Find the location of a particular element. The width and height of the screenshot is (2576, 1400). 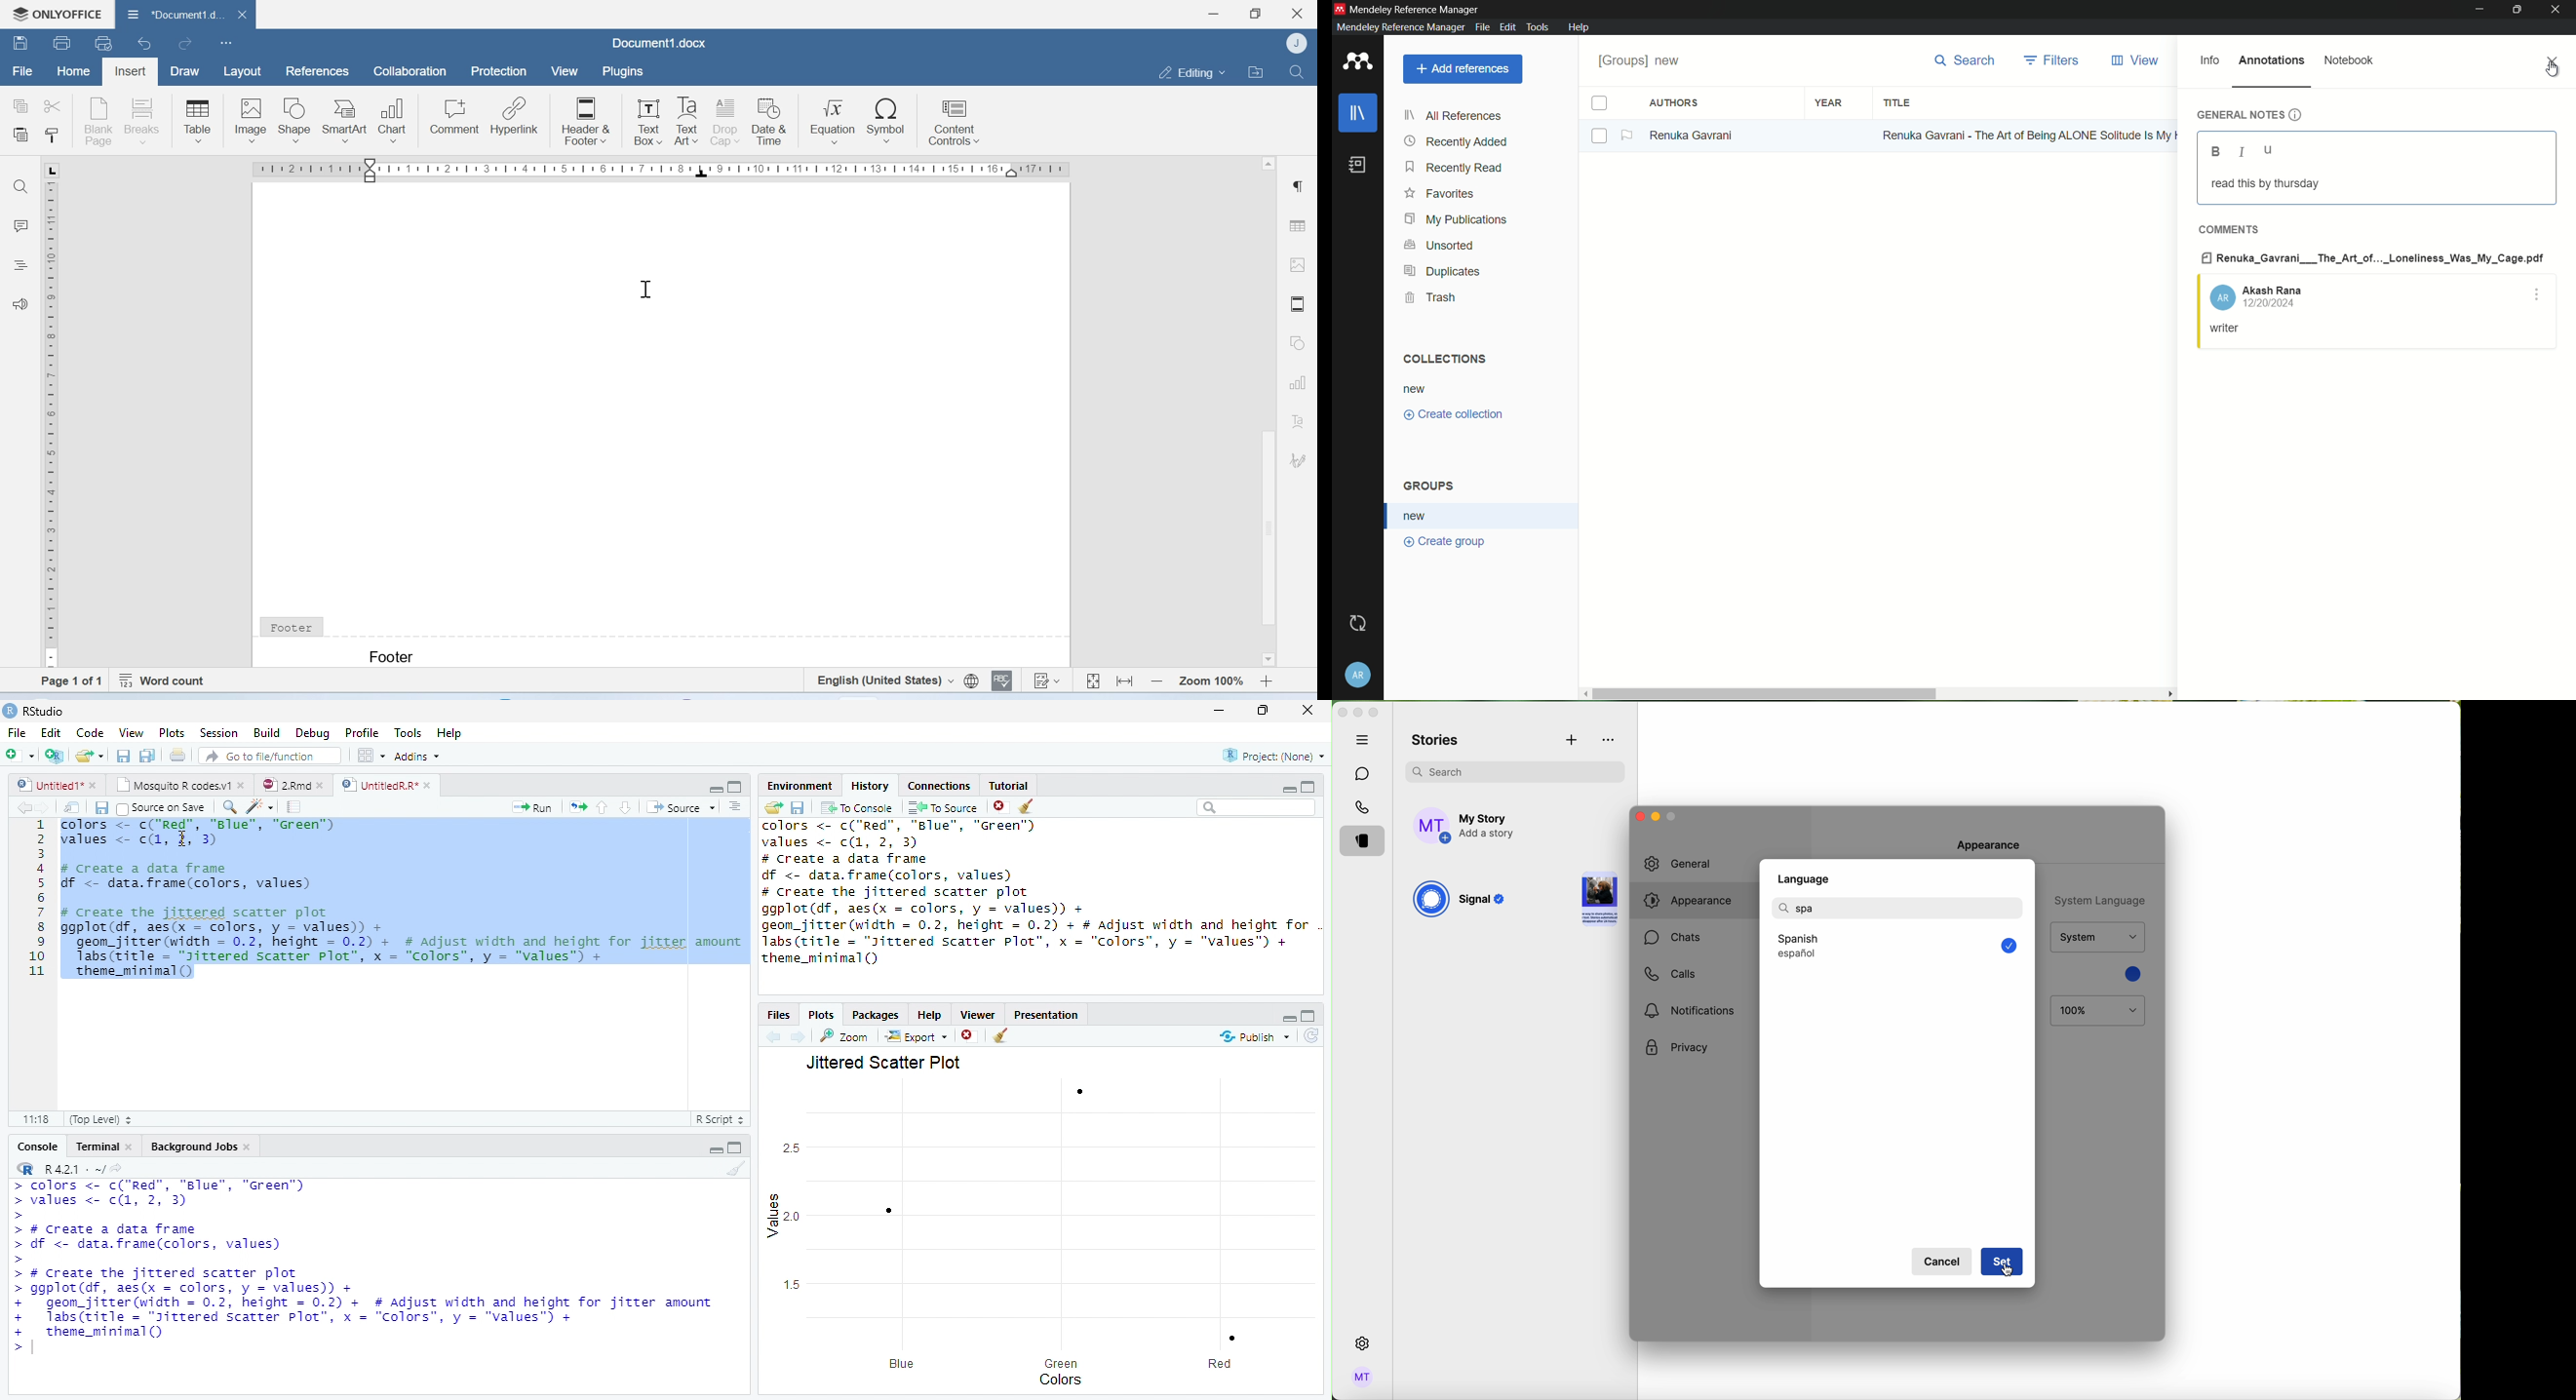

calls is located at coordinates (1669, 974).